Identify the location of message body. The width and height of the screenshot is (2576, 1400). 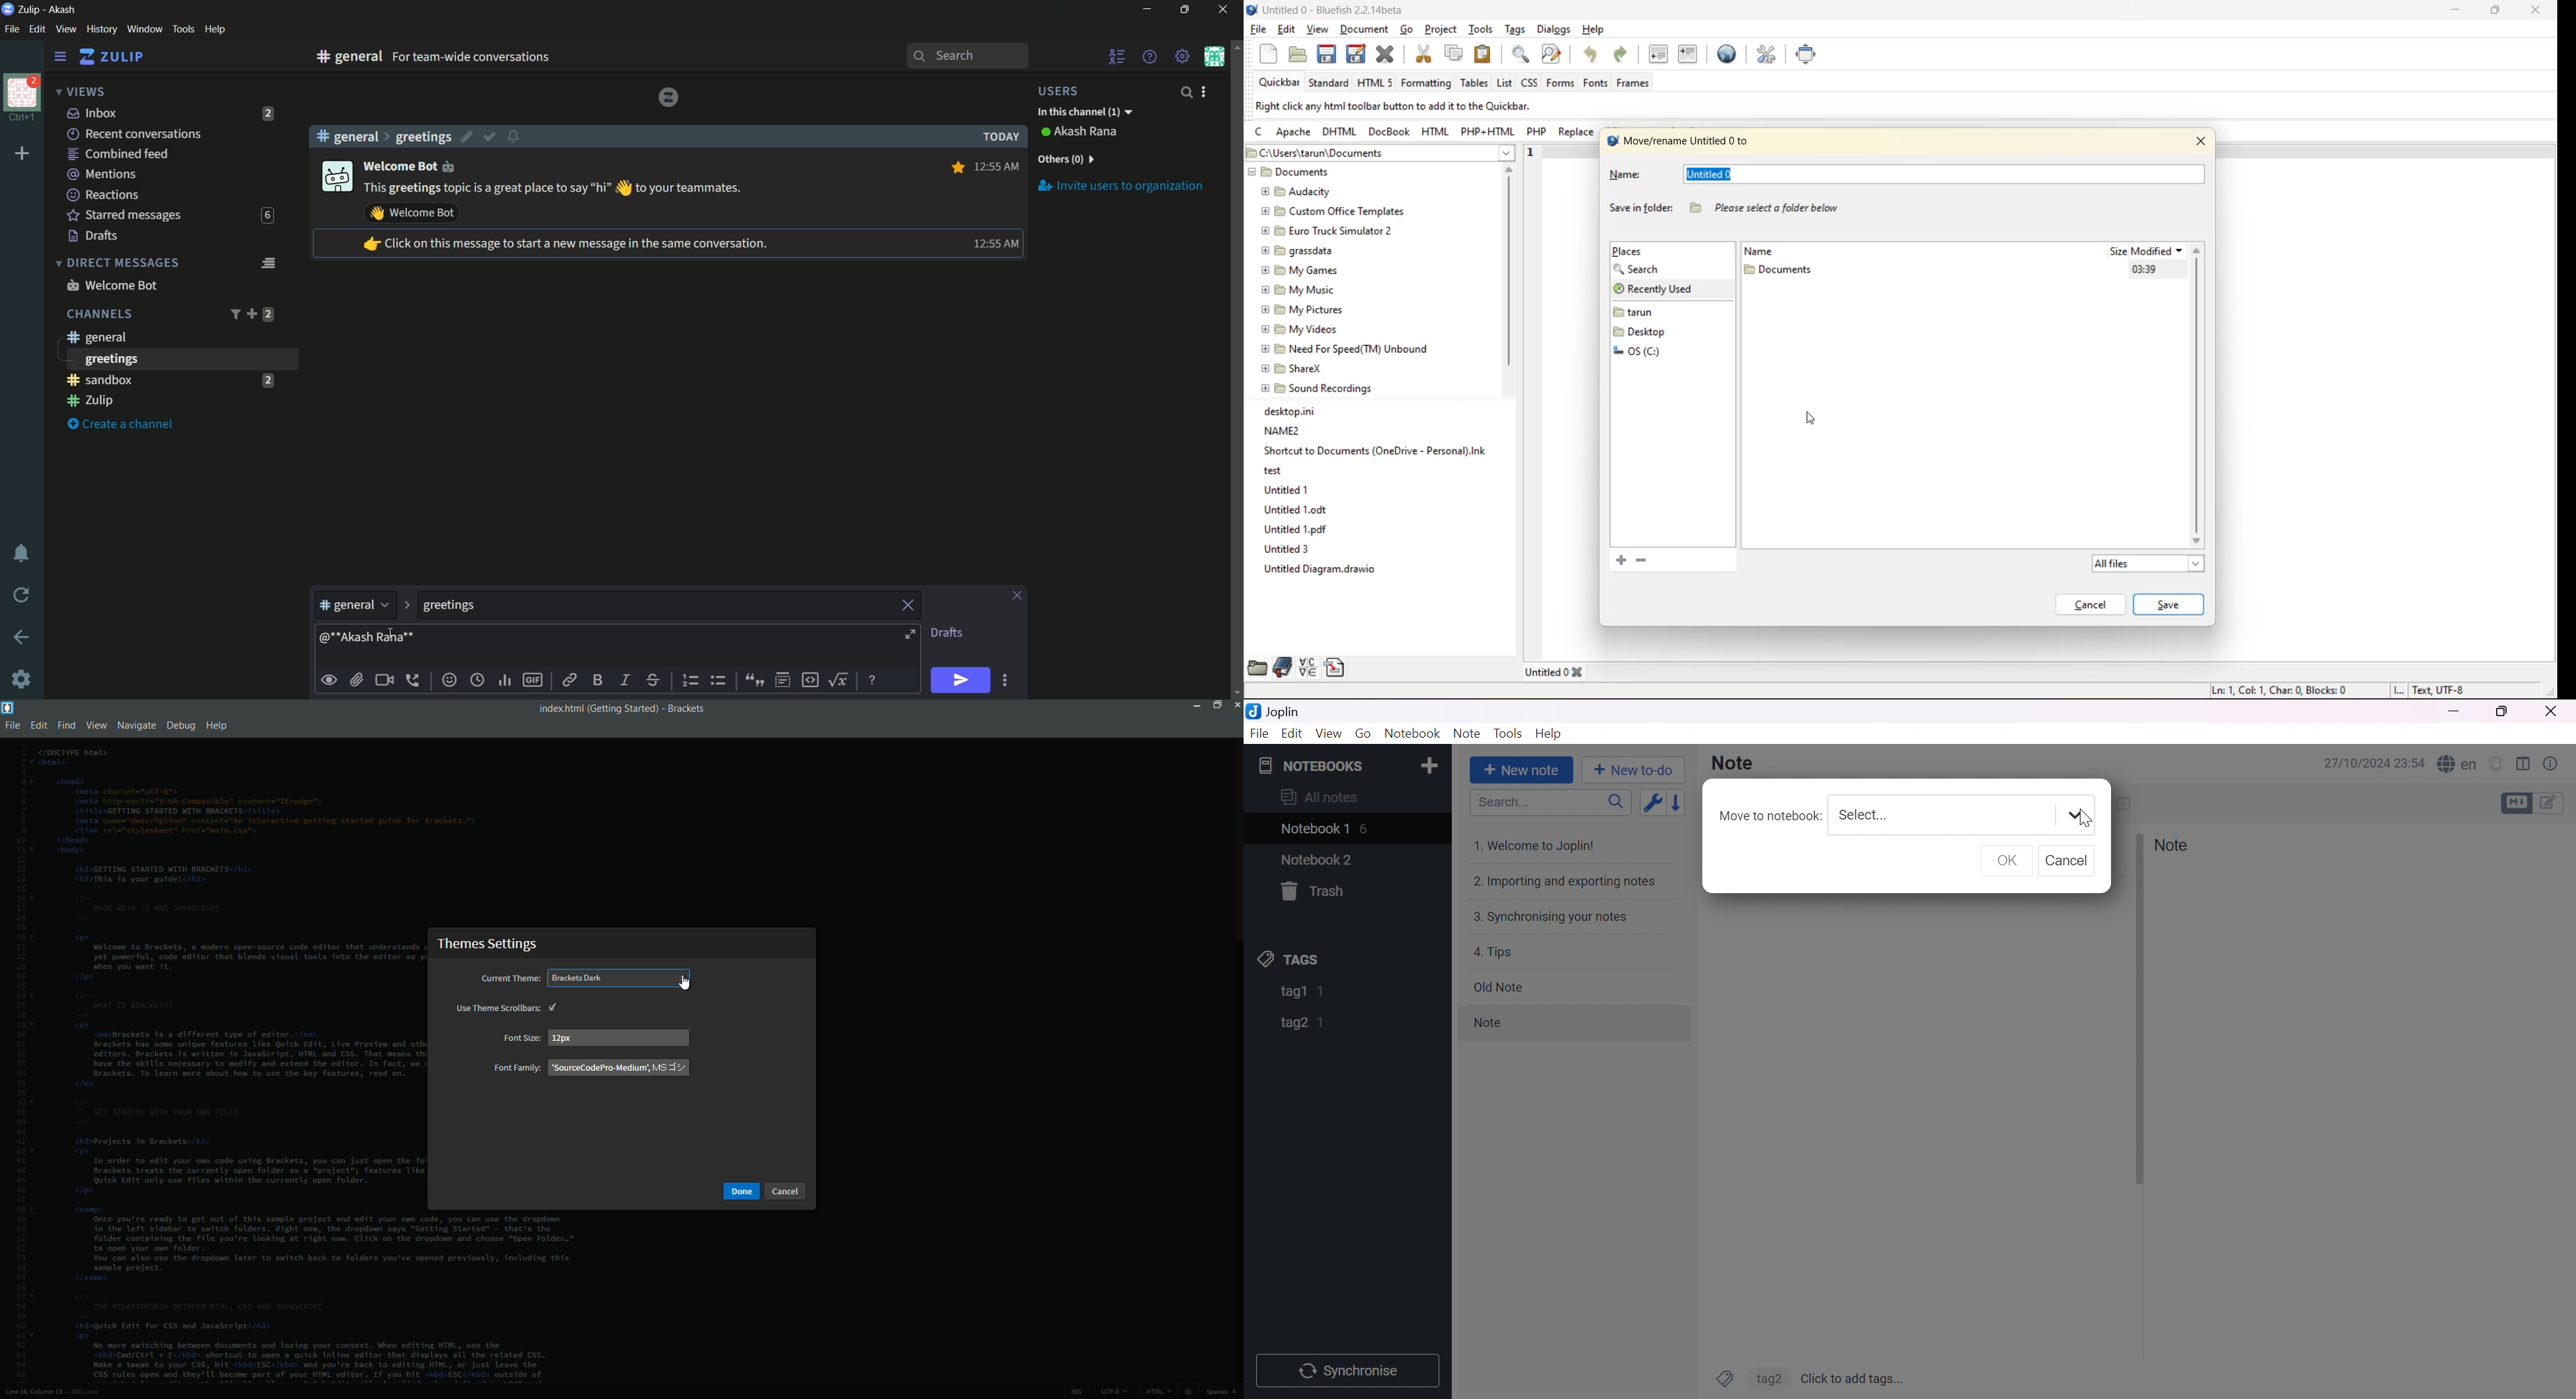
(658, 647).